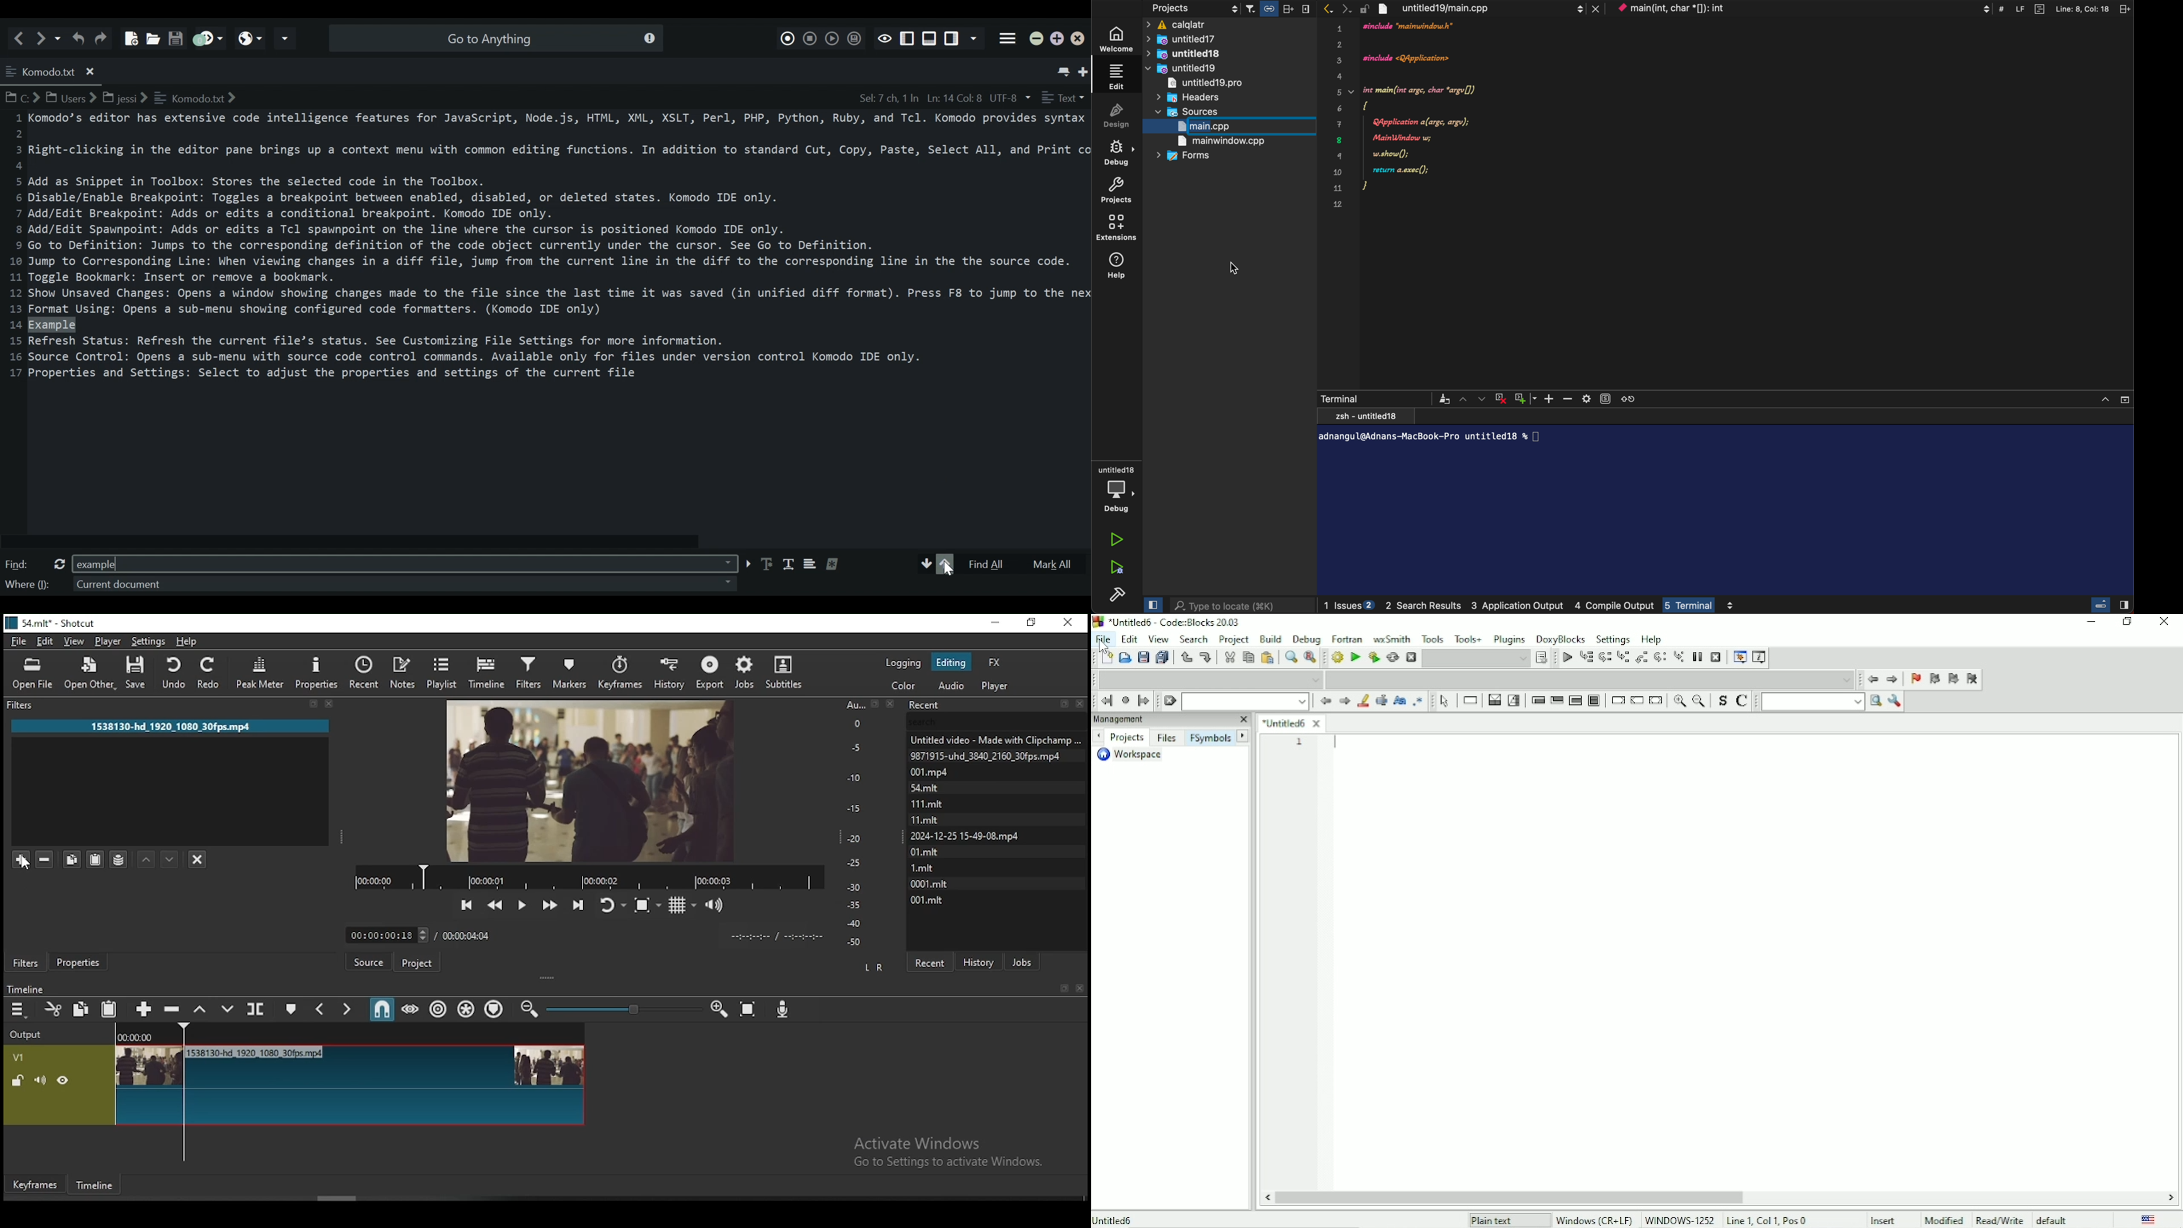 This screenshot has width=2184, height=1232. Describe the element at coordinates (51, 1009) in the screenshot. I see `cut` at that location.